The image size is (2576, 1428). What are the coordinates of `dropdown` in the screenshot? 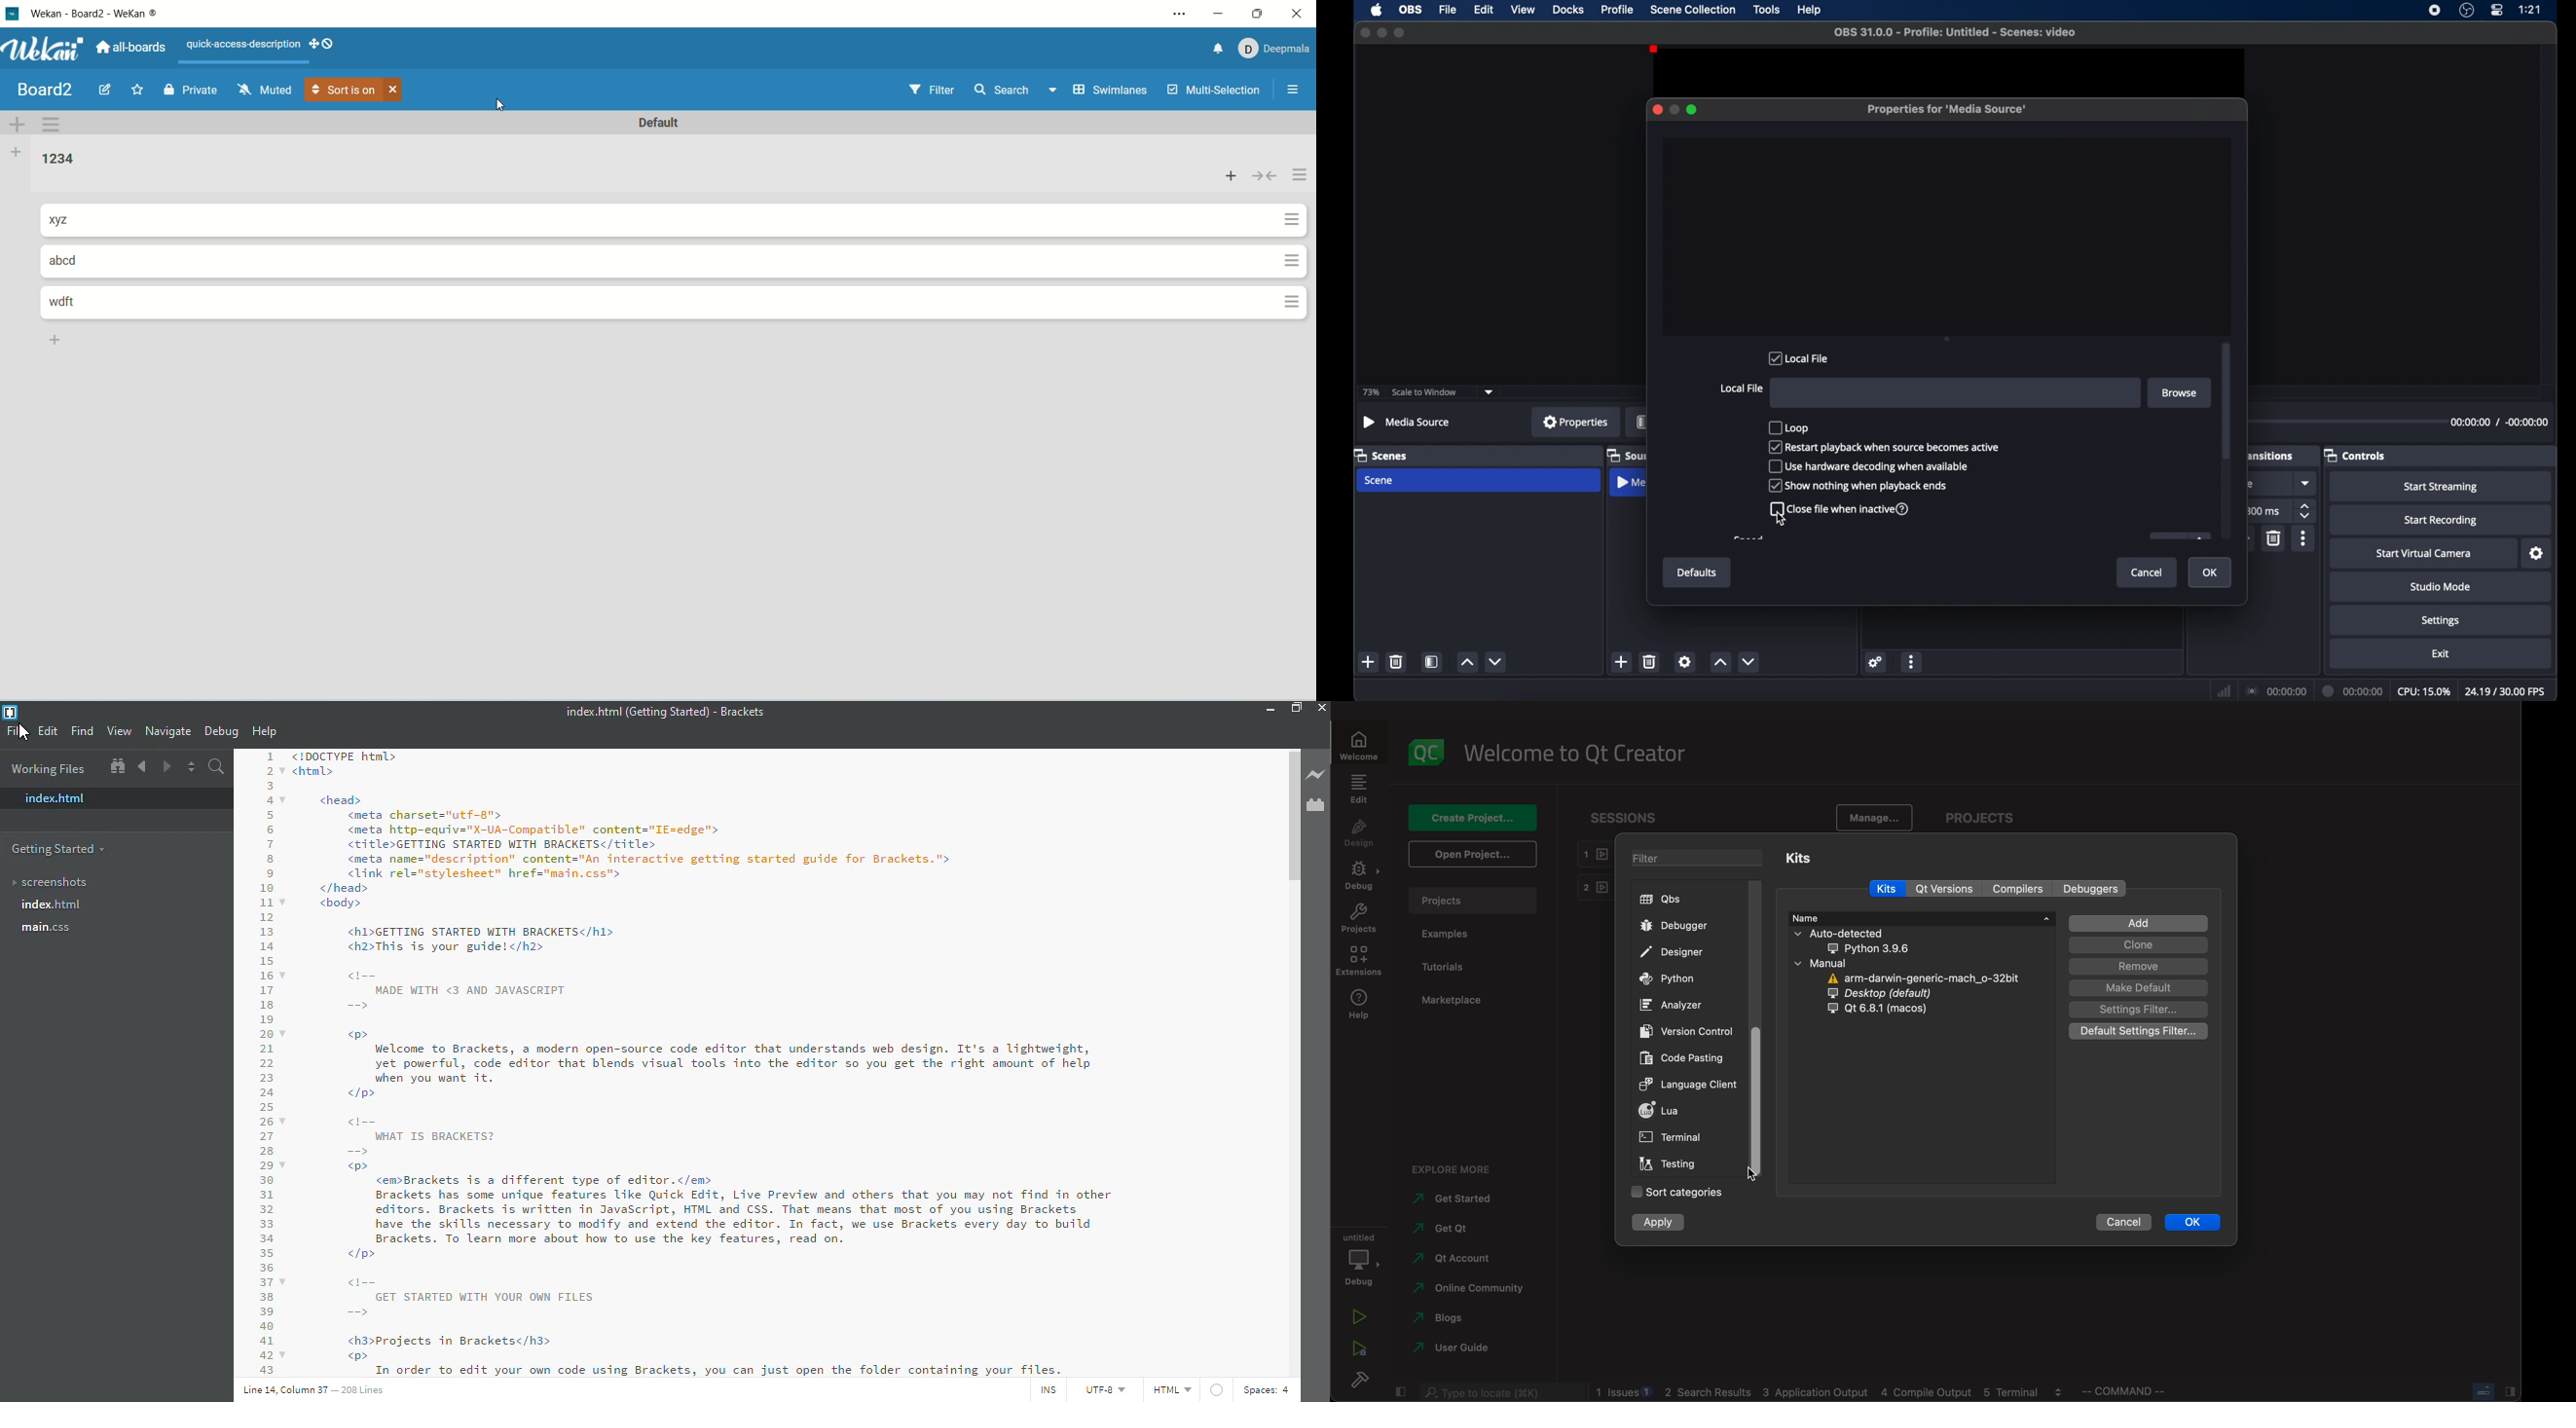 It's located at (2306, 483).